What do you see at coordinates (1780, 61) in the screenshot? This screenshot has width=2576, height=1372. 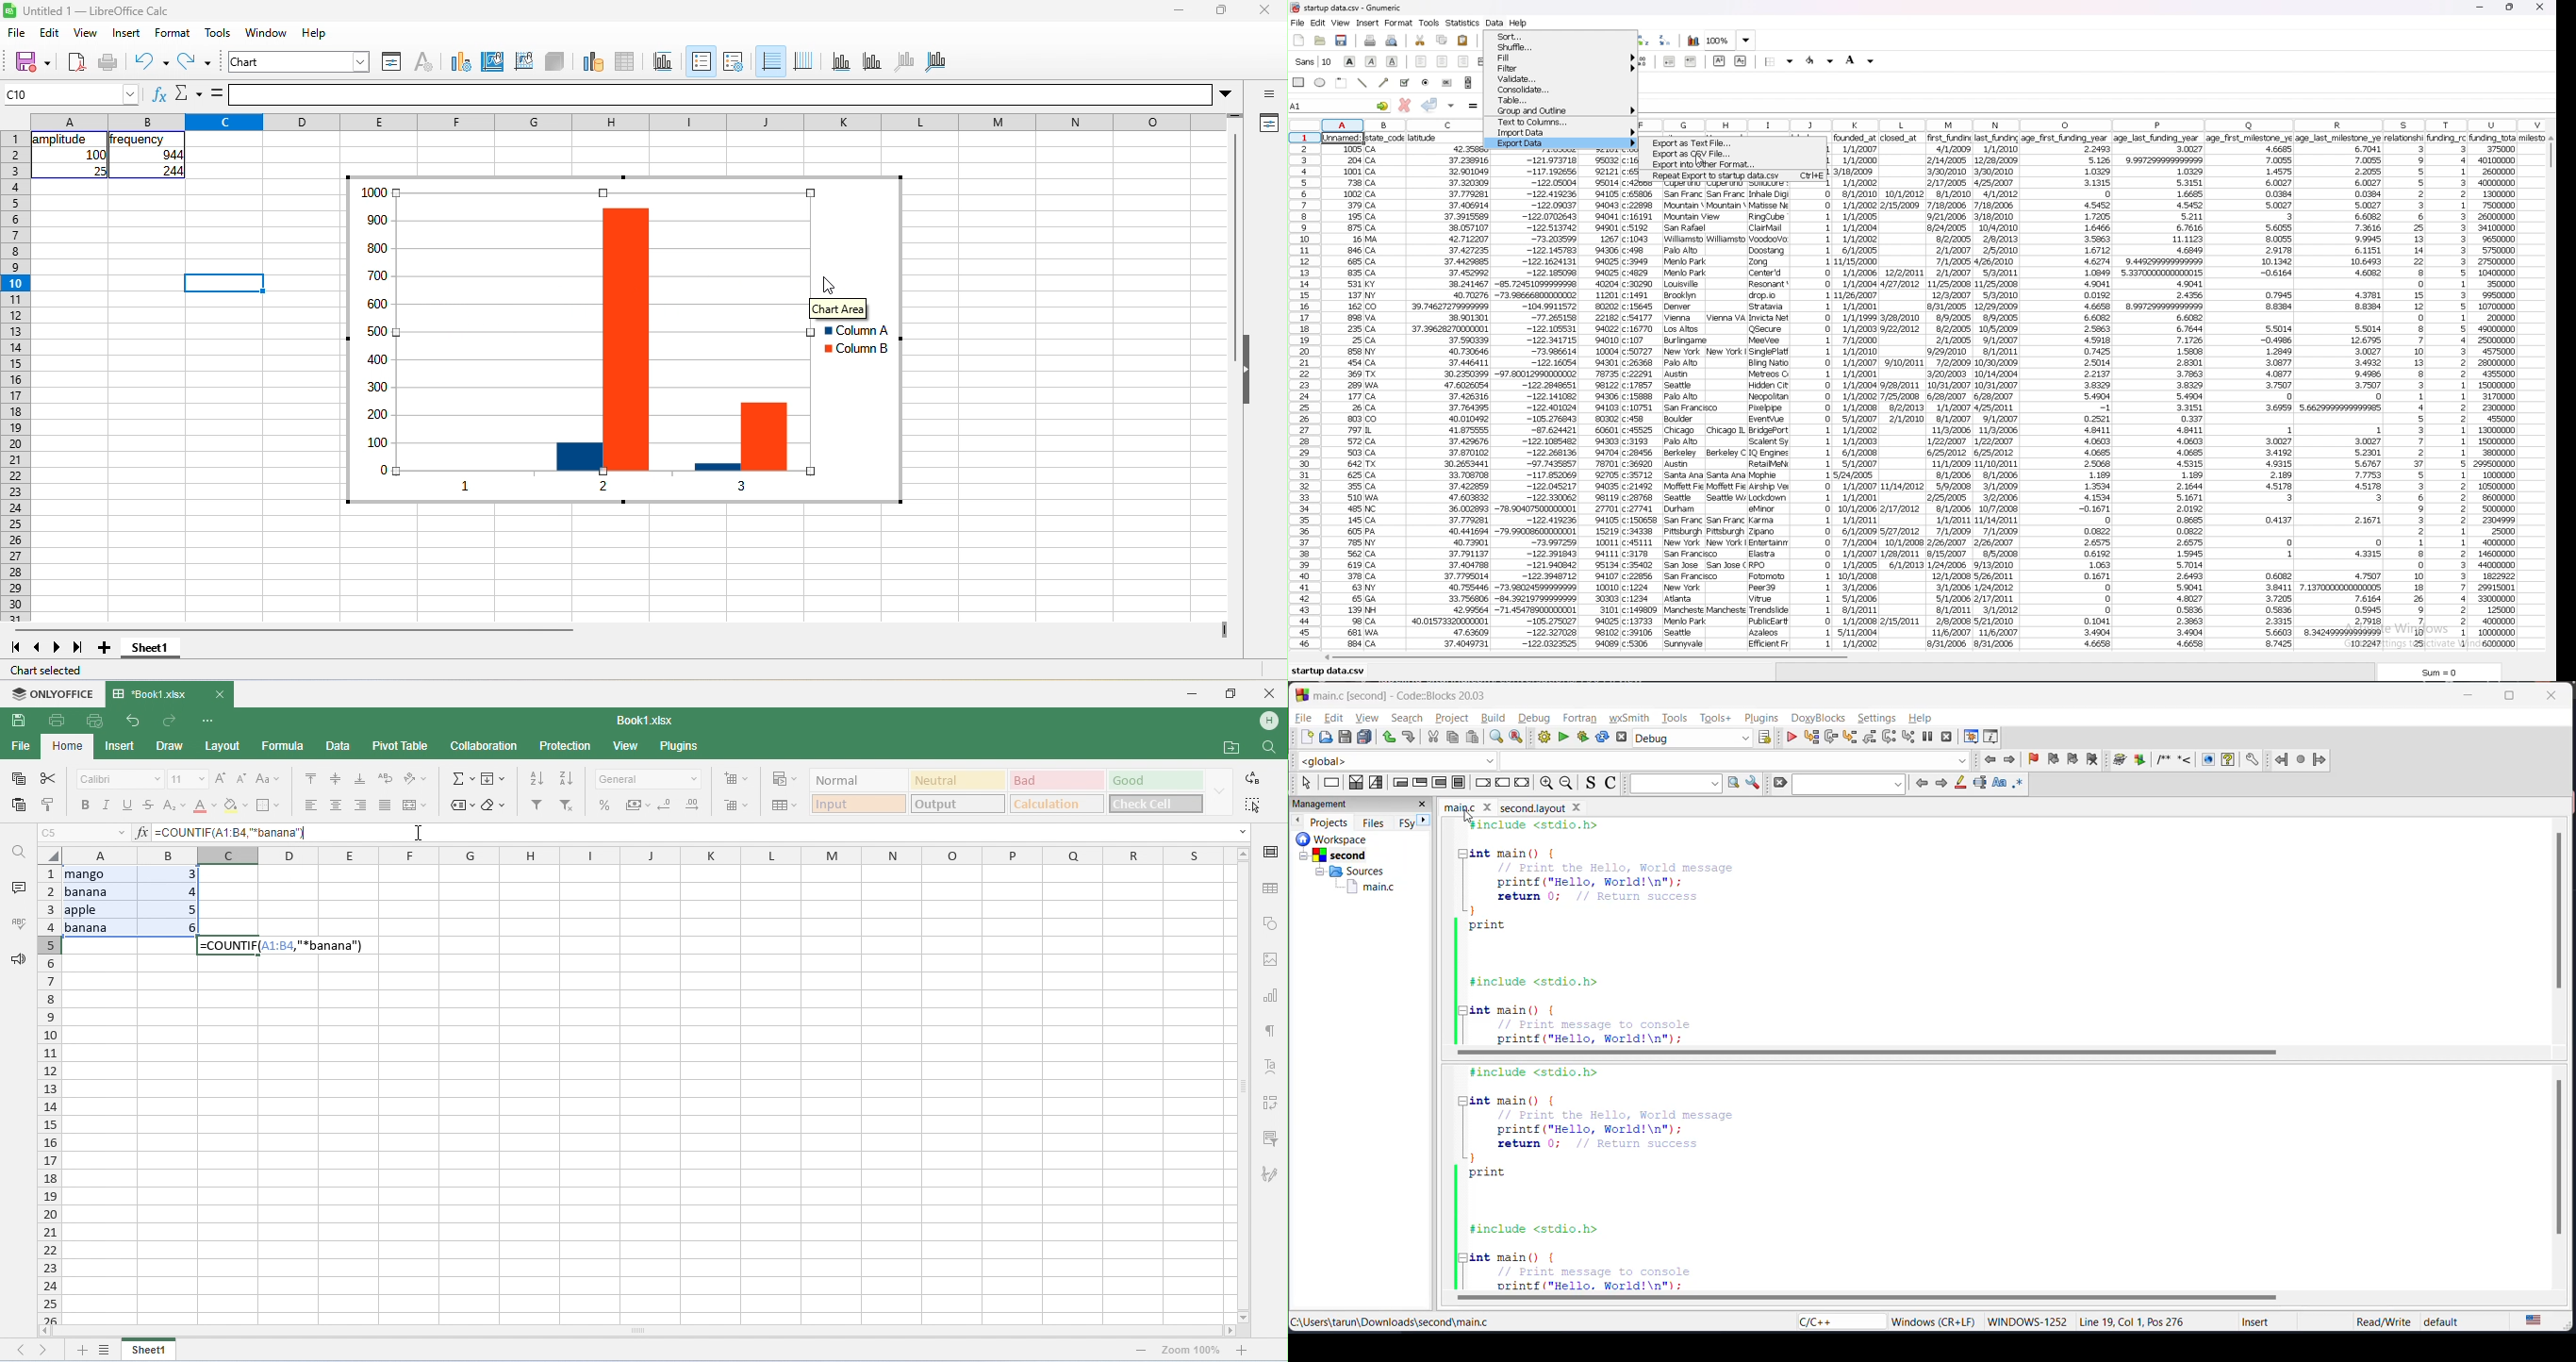 I see `border` at bounding box center [1780, 61].